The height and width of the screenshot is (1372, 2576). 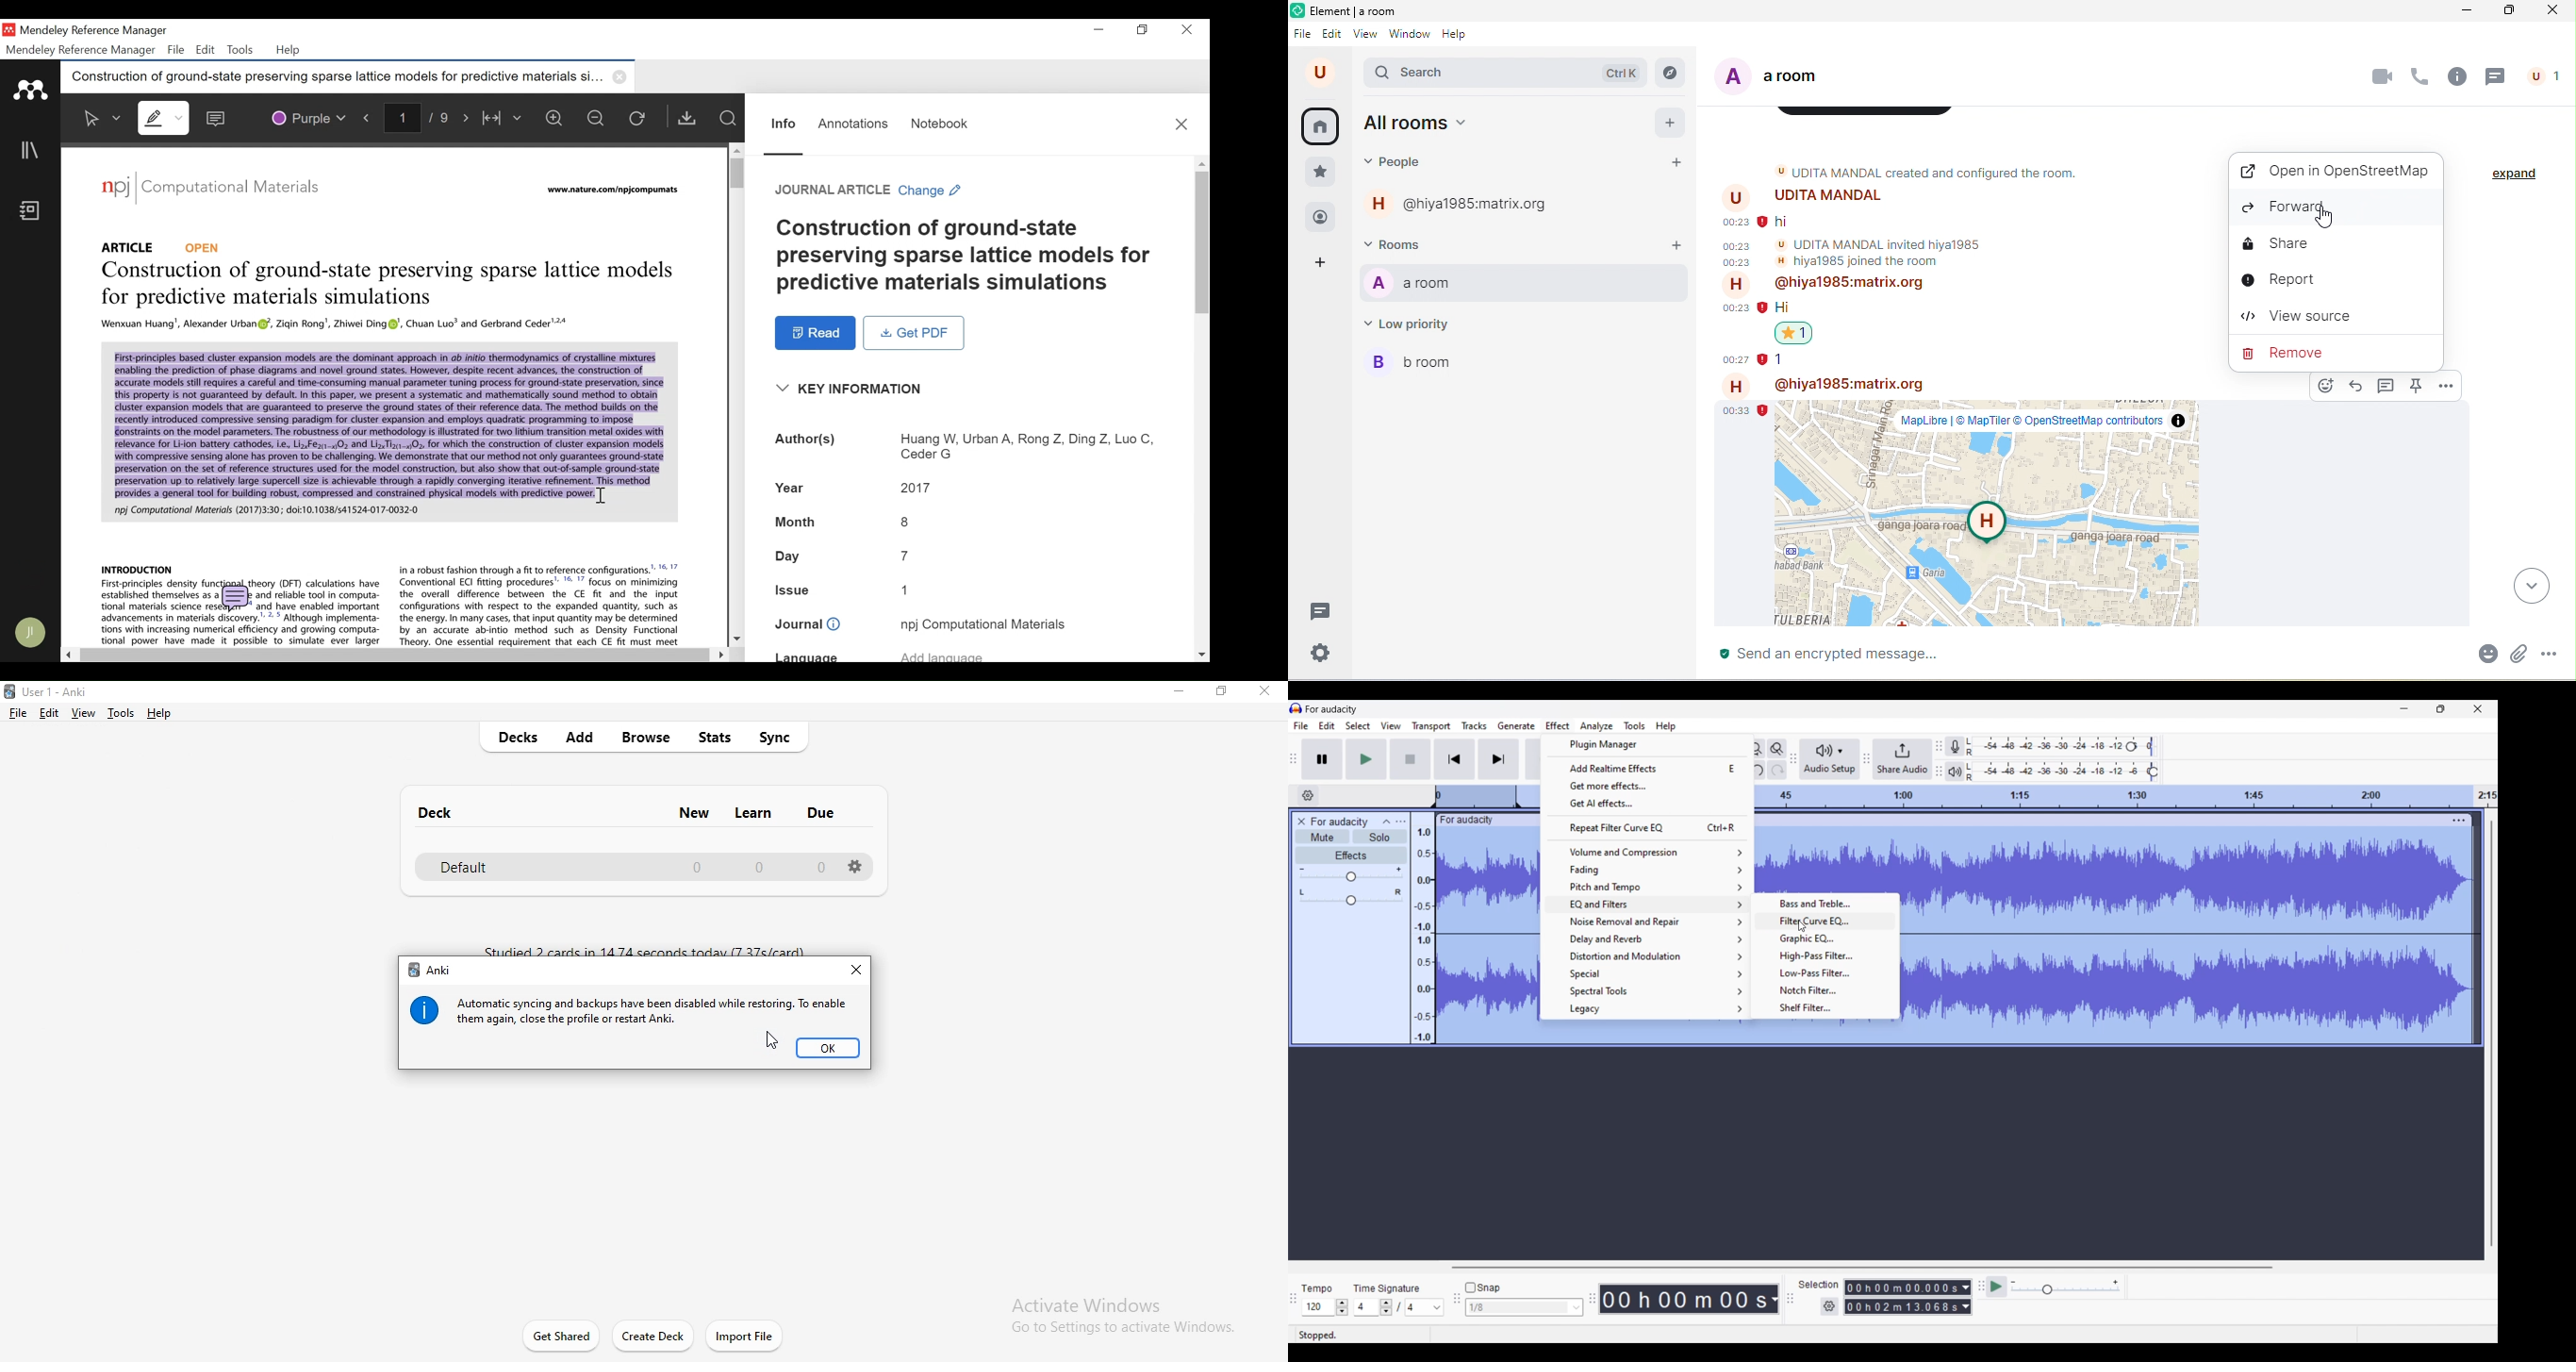 I want to click on Generate menu, so click(x=1517, y=726).